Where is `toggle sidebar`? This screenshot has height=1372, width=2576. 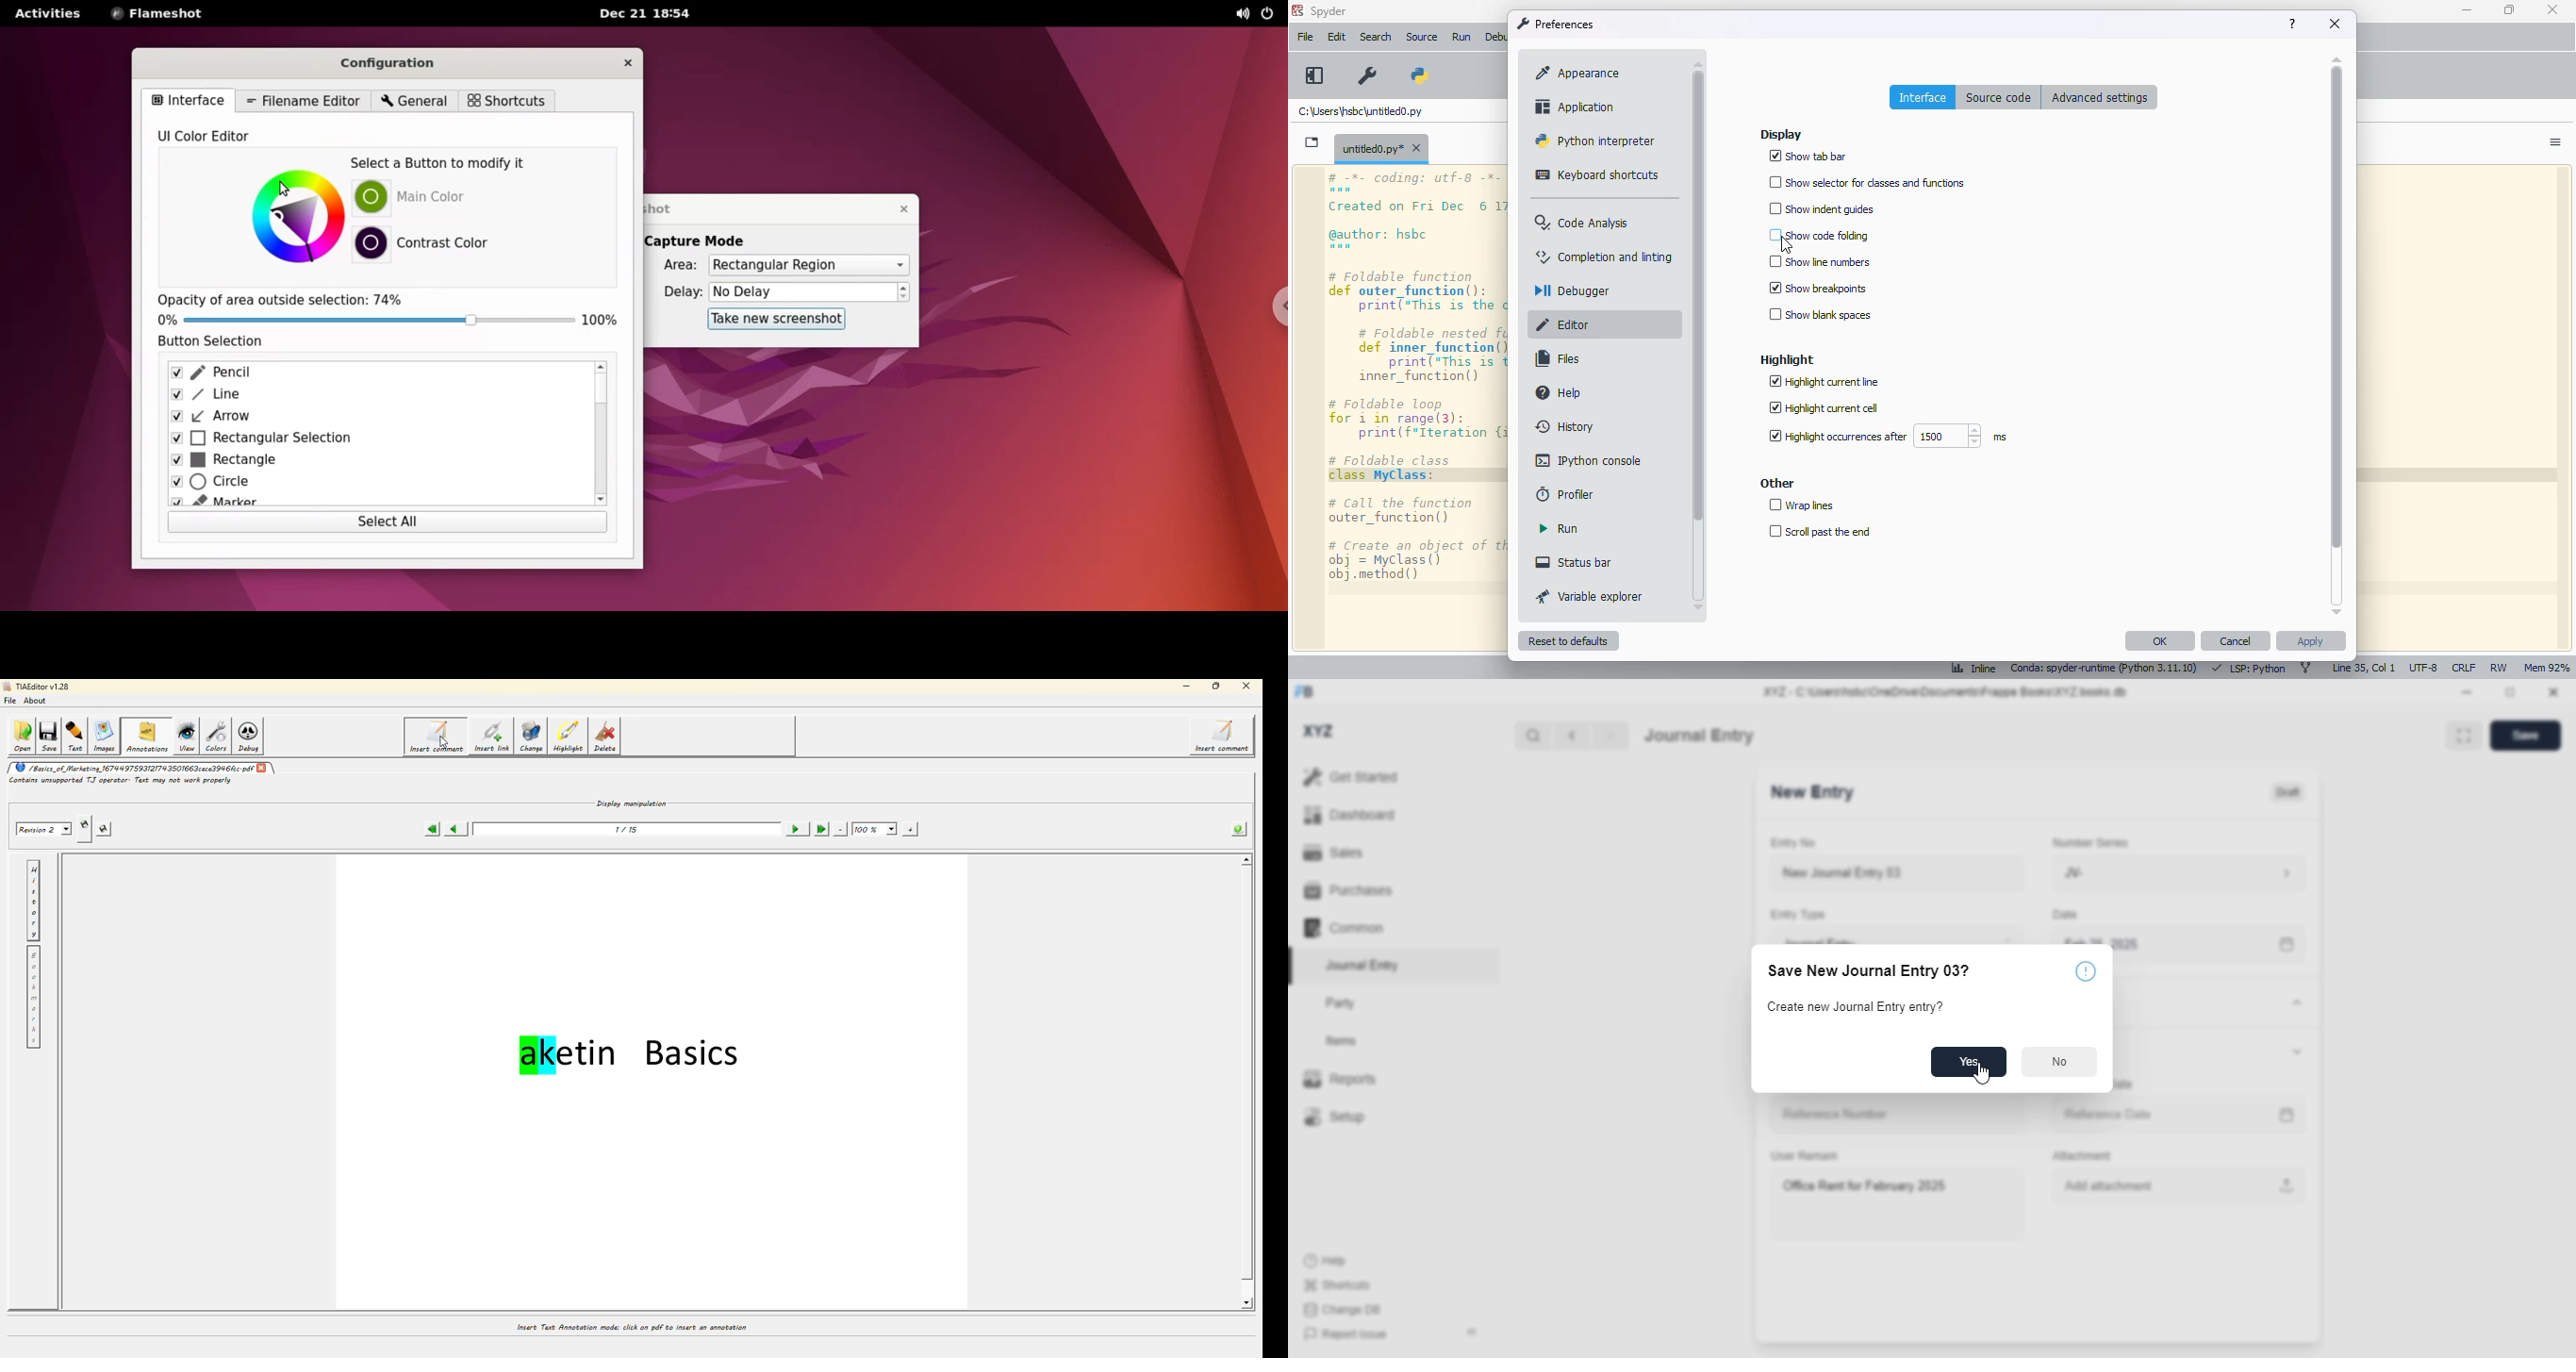 toggle sidebar is located at coordinates (1474, 1332).